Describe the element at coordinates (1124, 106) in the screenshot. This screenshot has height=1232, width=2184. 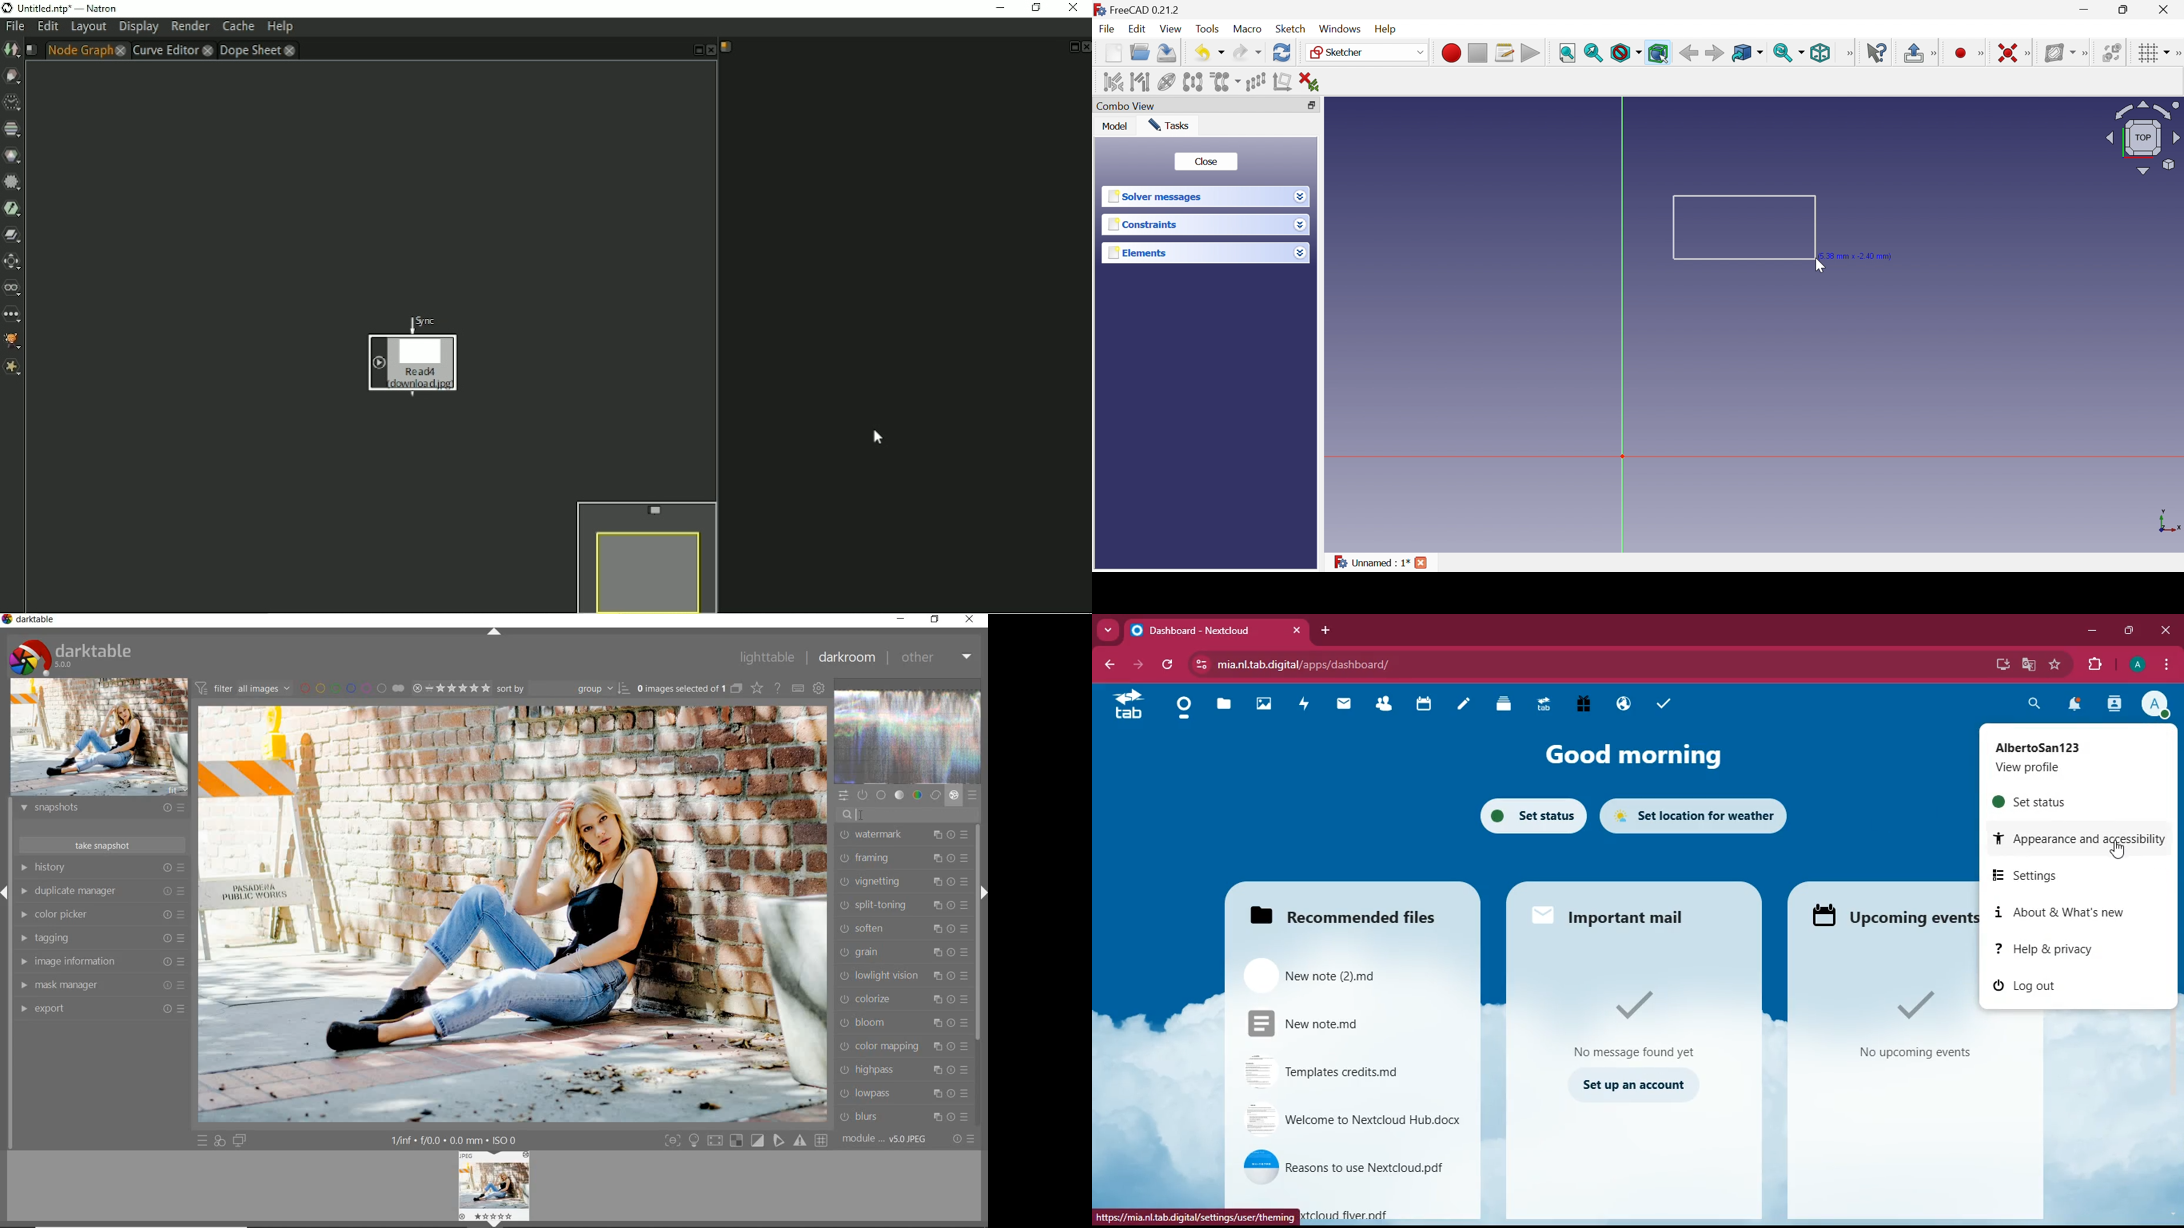
I see `Combo view` at that location.